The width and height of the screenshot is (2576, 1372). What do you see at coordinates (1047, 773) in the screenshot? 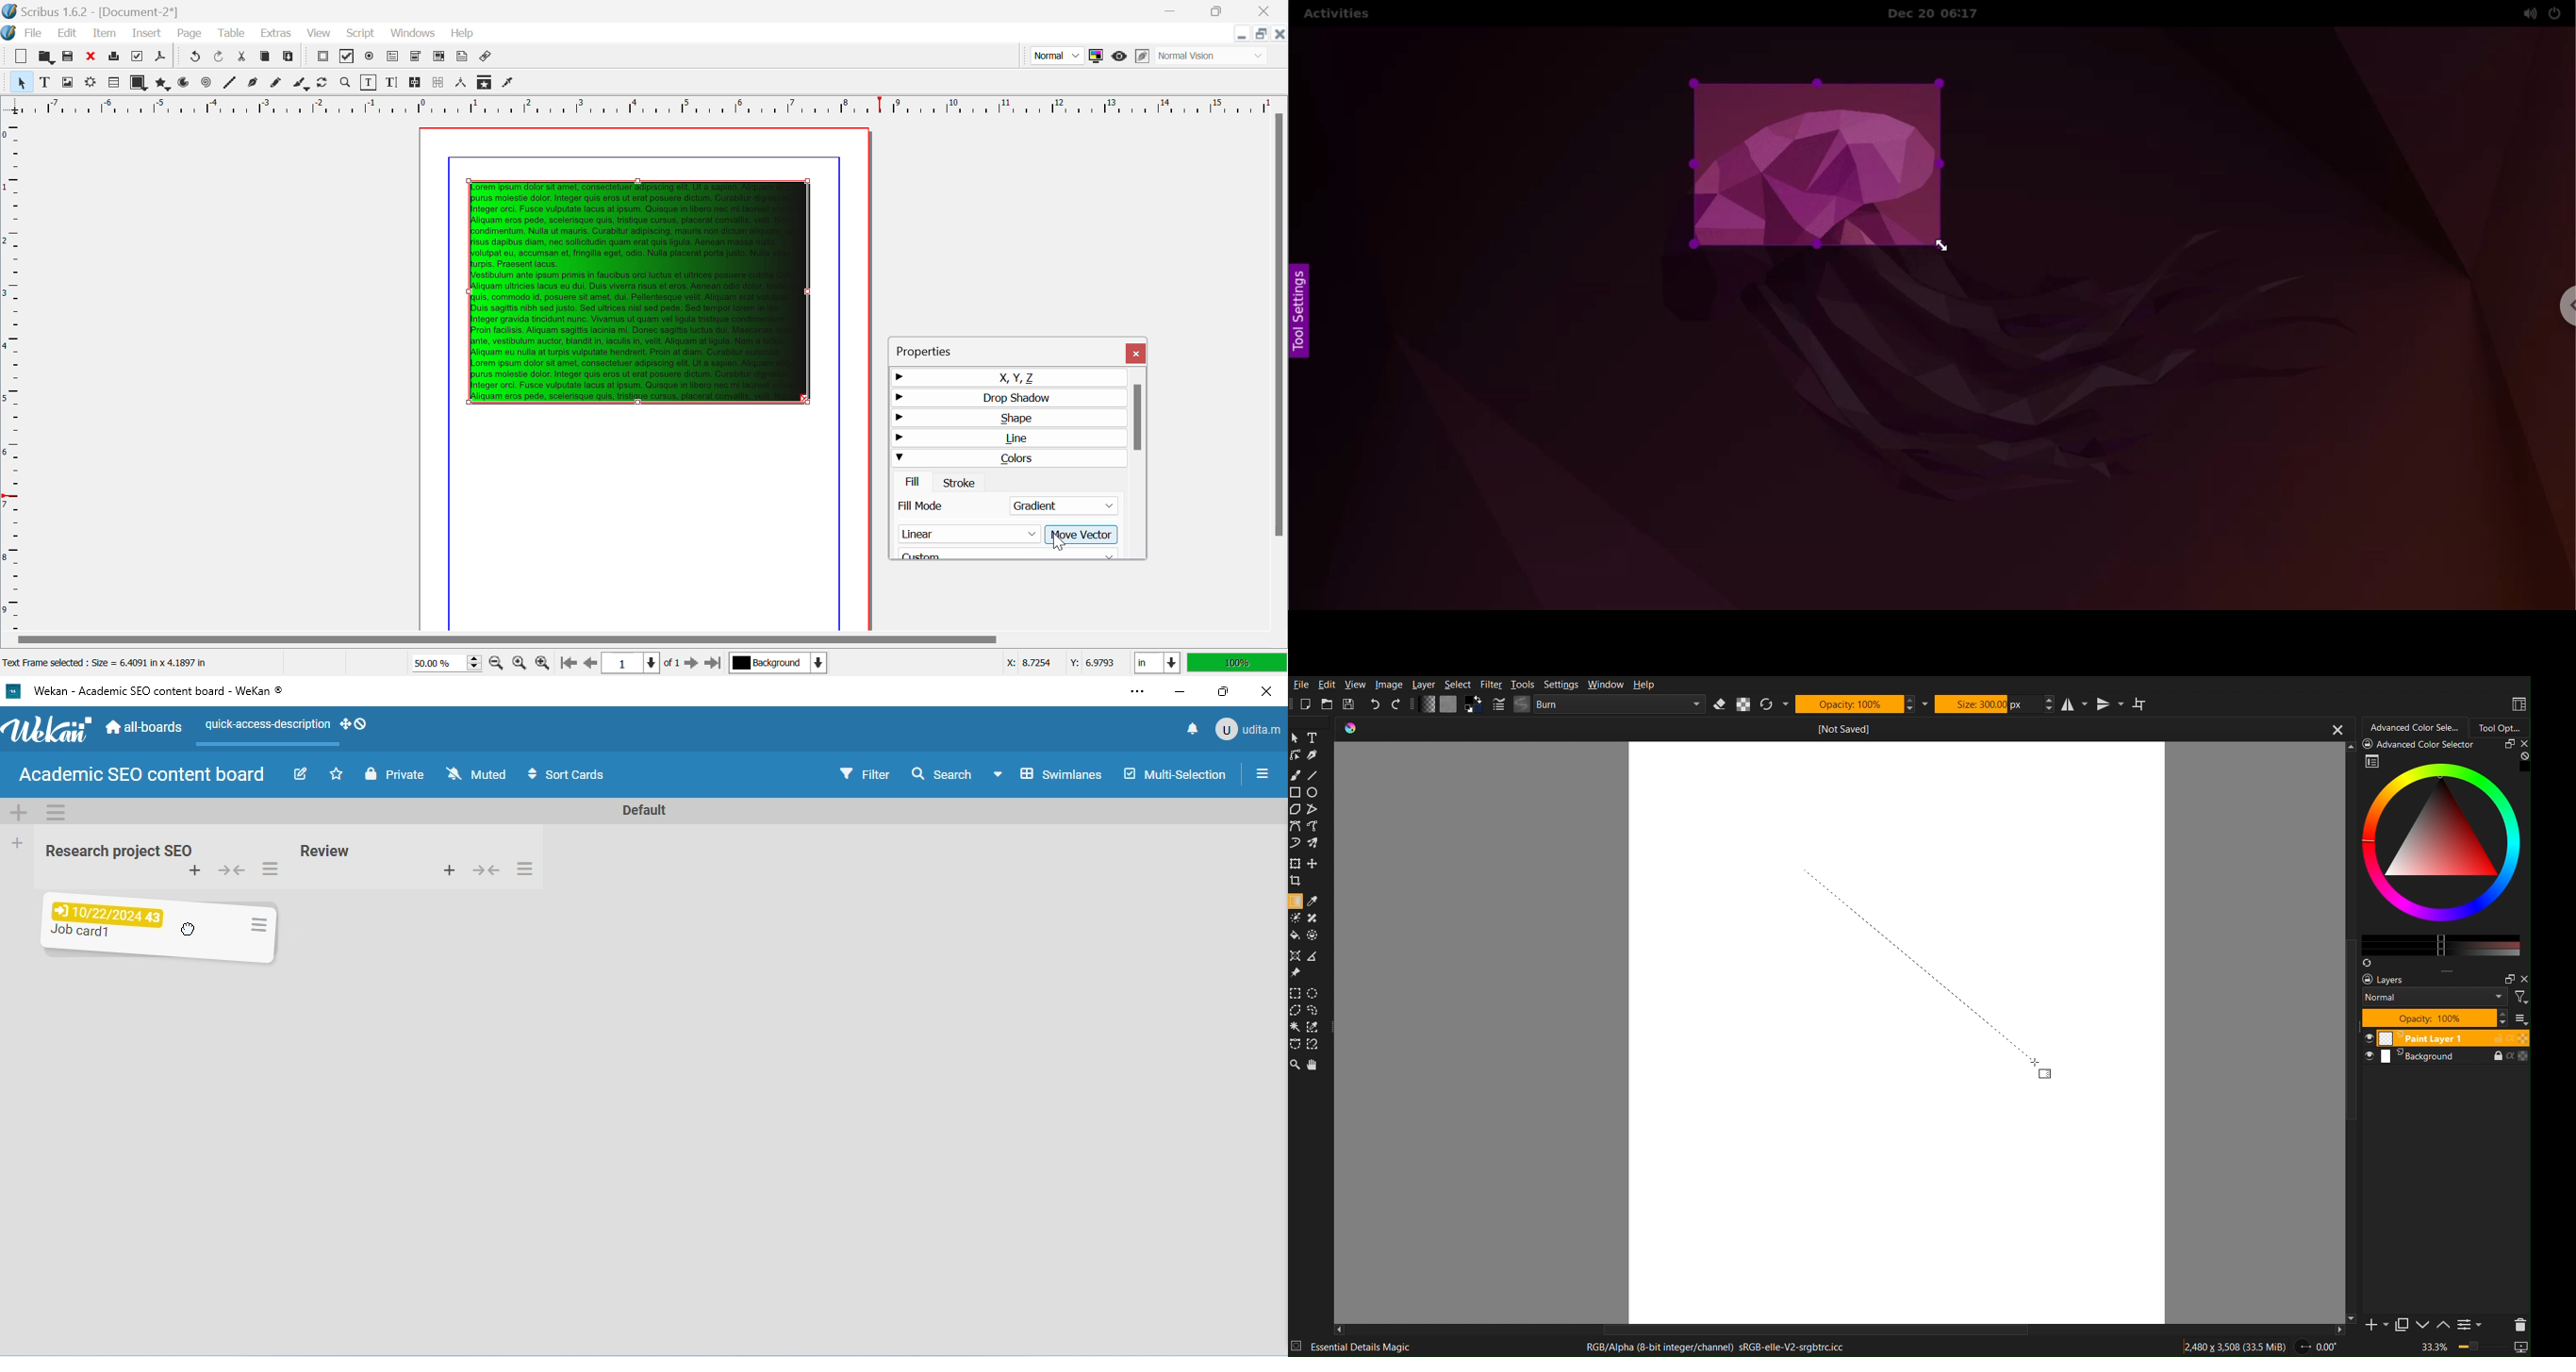
I see `board view` at bounding box center [1047, 773].